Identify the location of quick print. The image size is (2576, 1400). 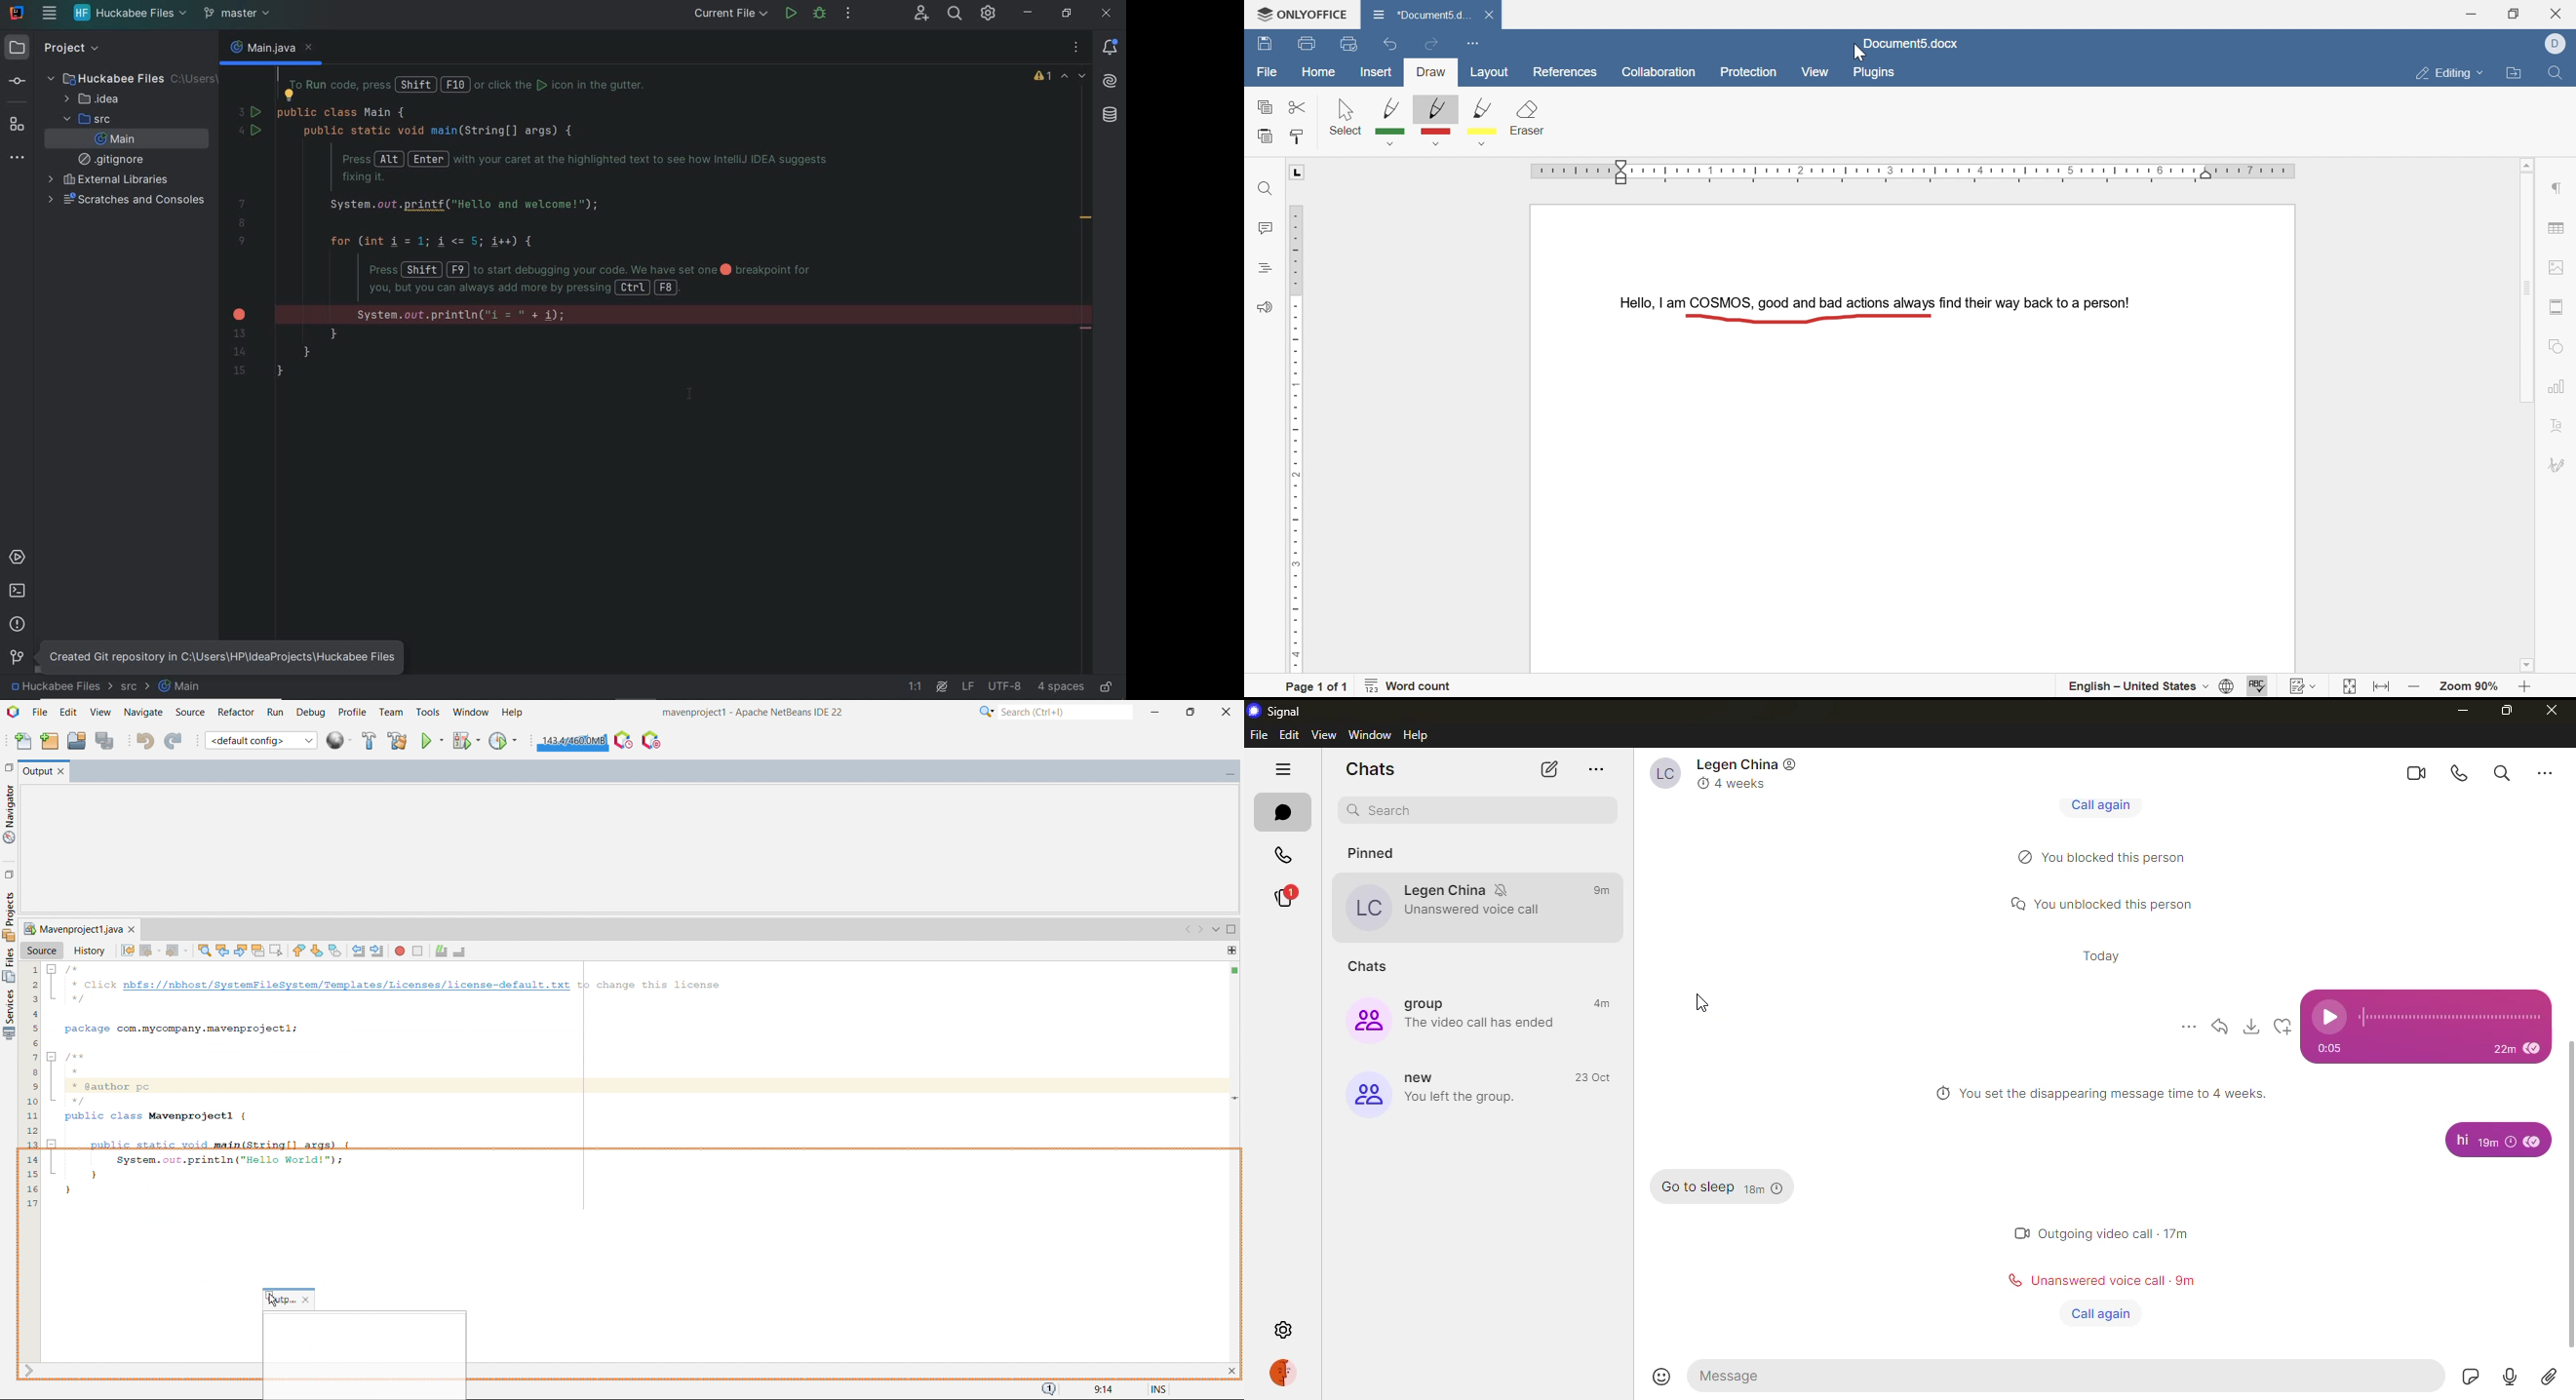
(1351, 43).